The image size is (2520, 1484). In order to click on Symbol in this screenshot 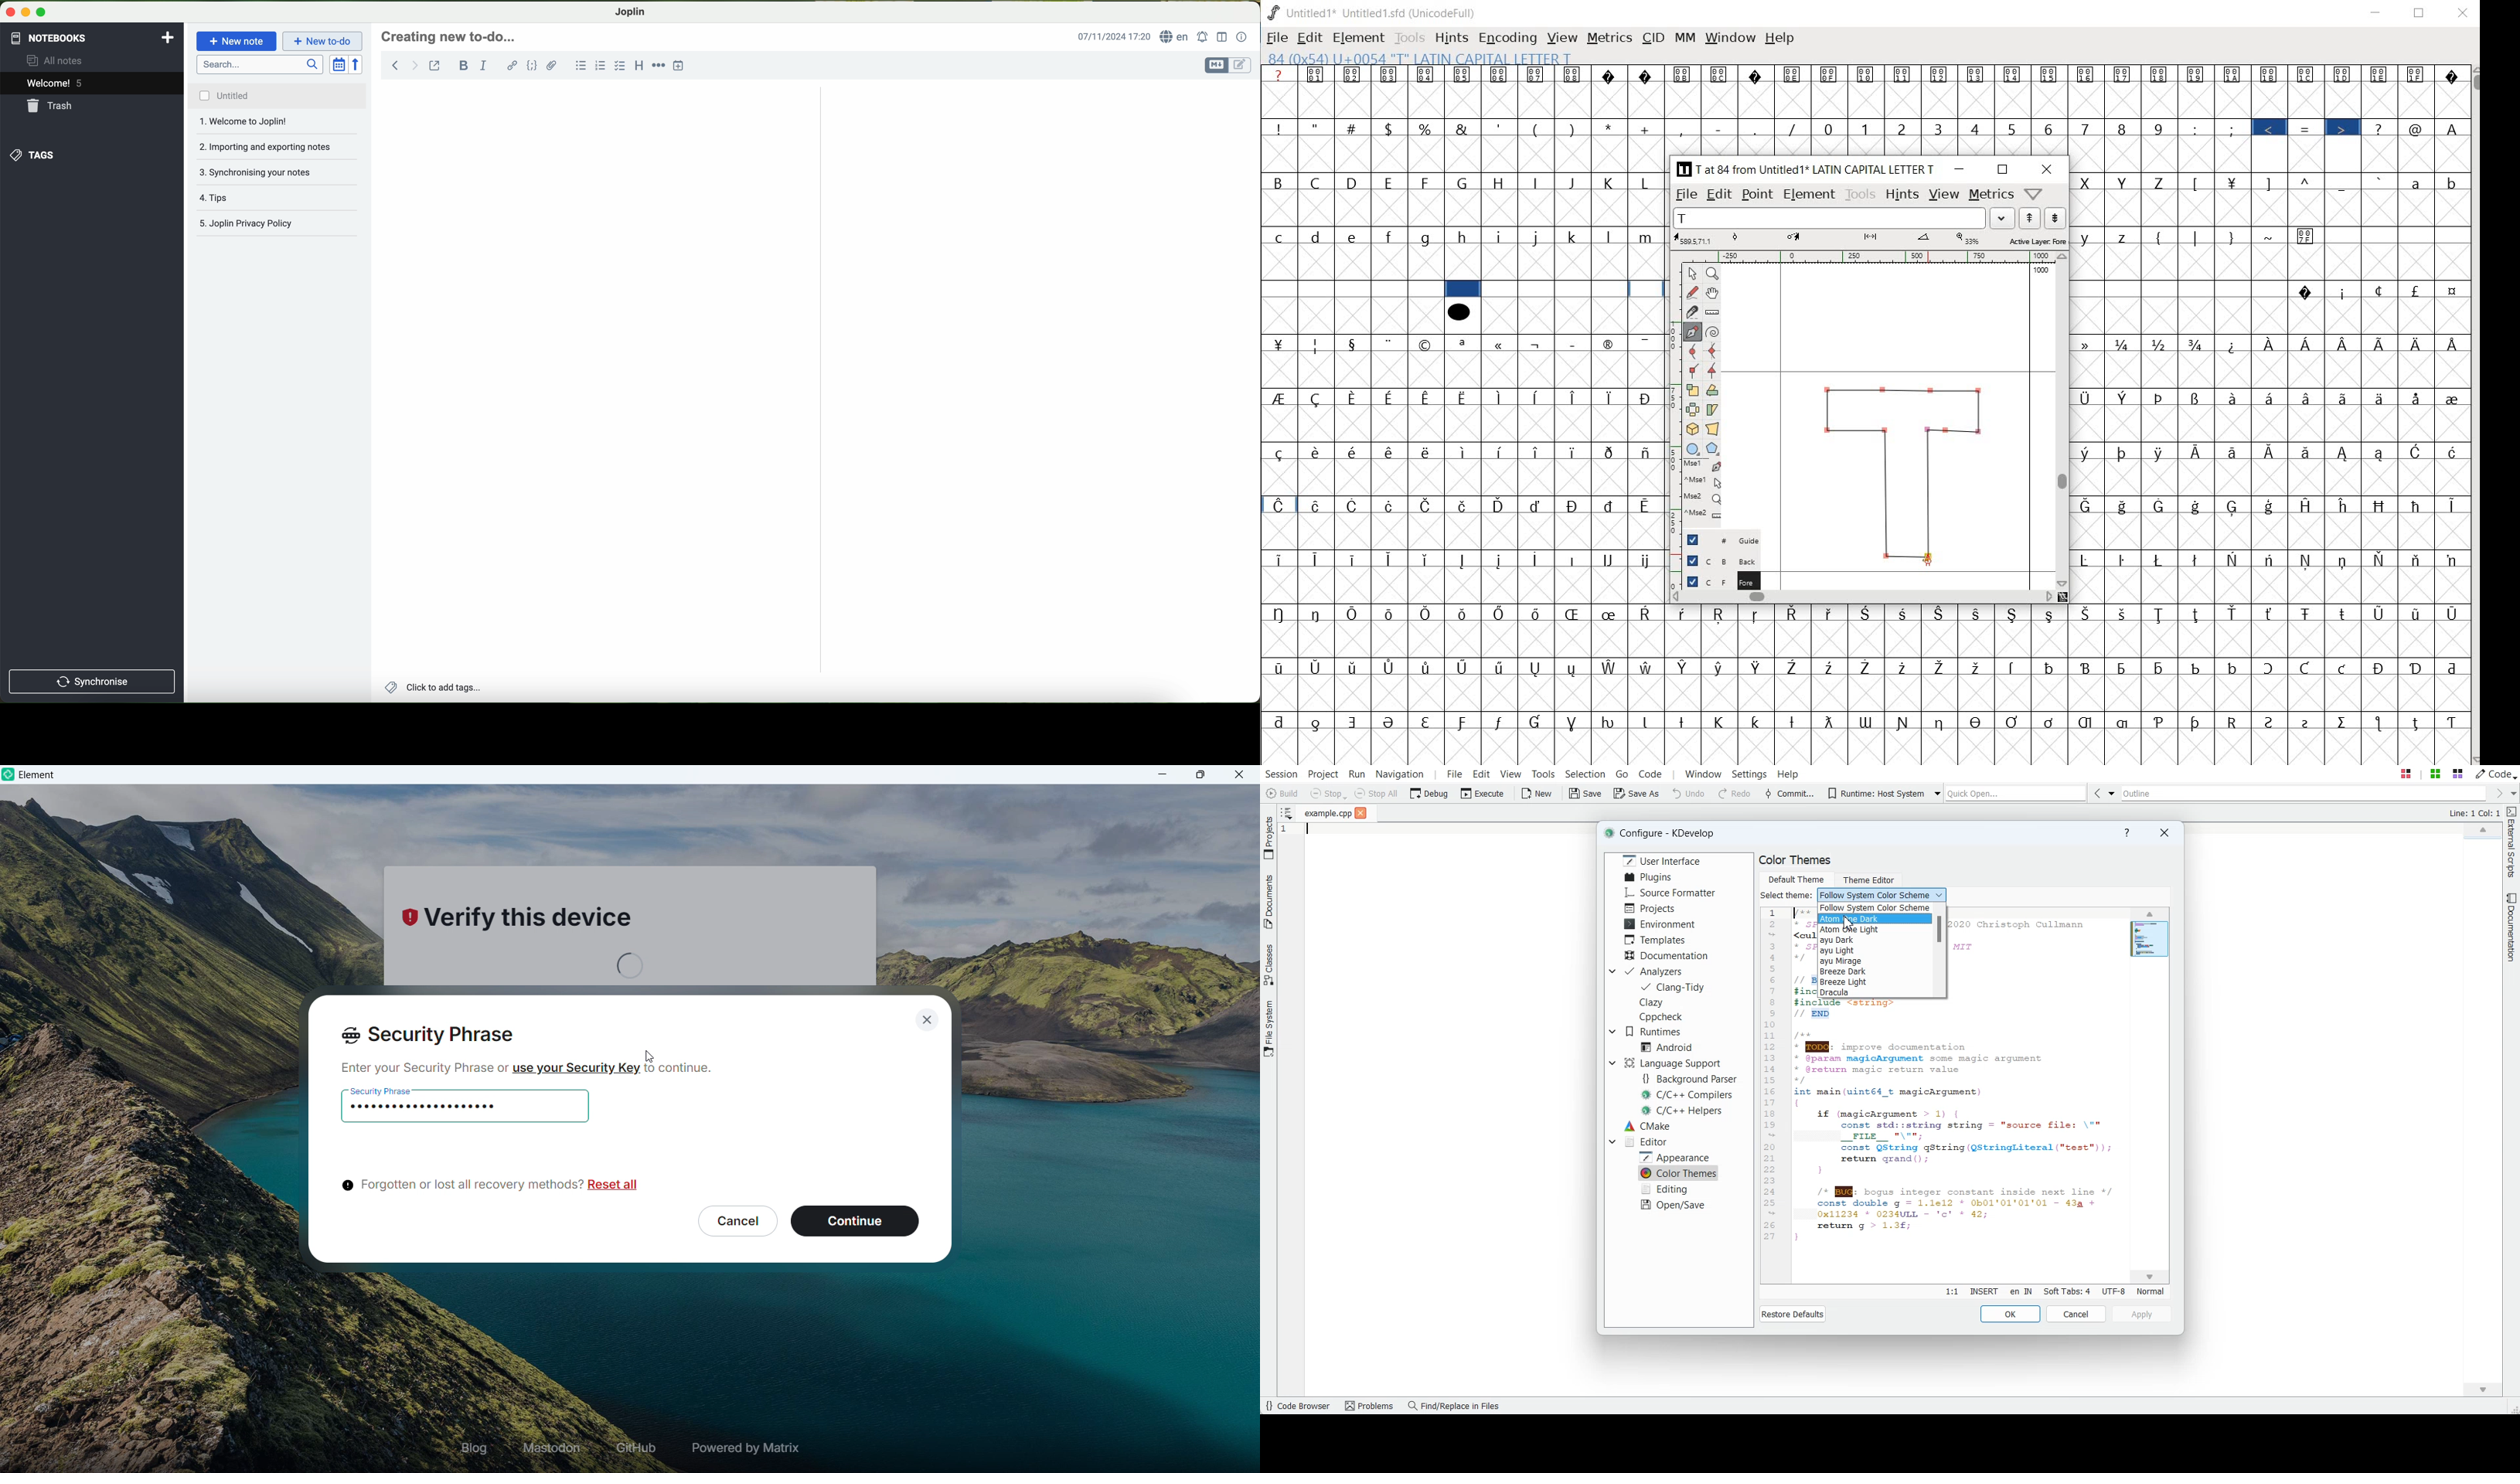, I will do `click(1498, 722)`.